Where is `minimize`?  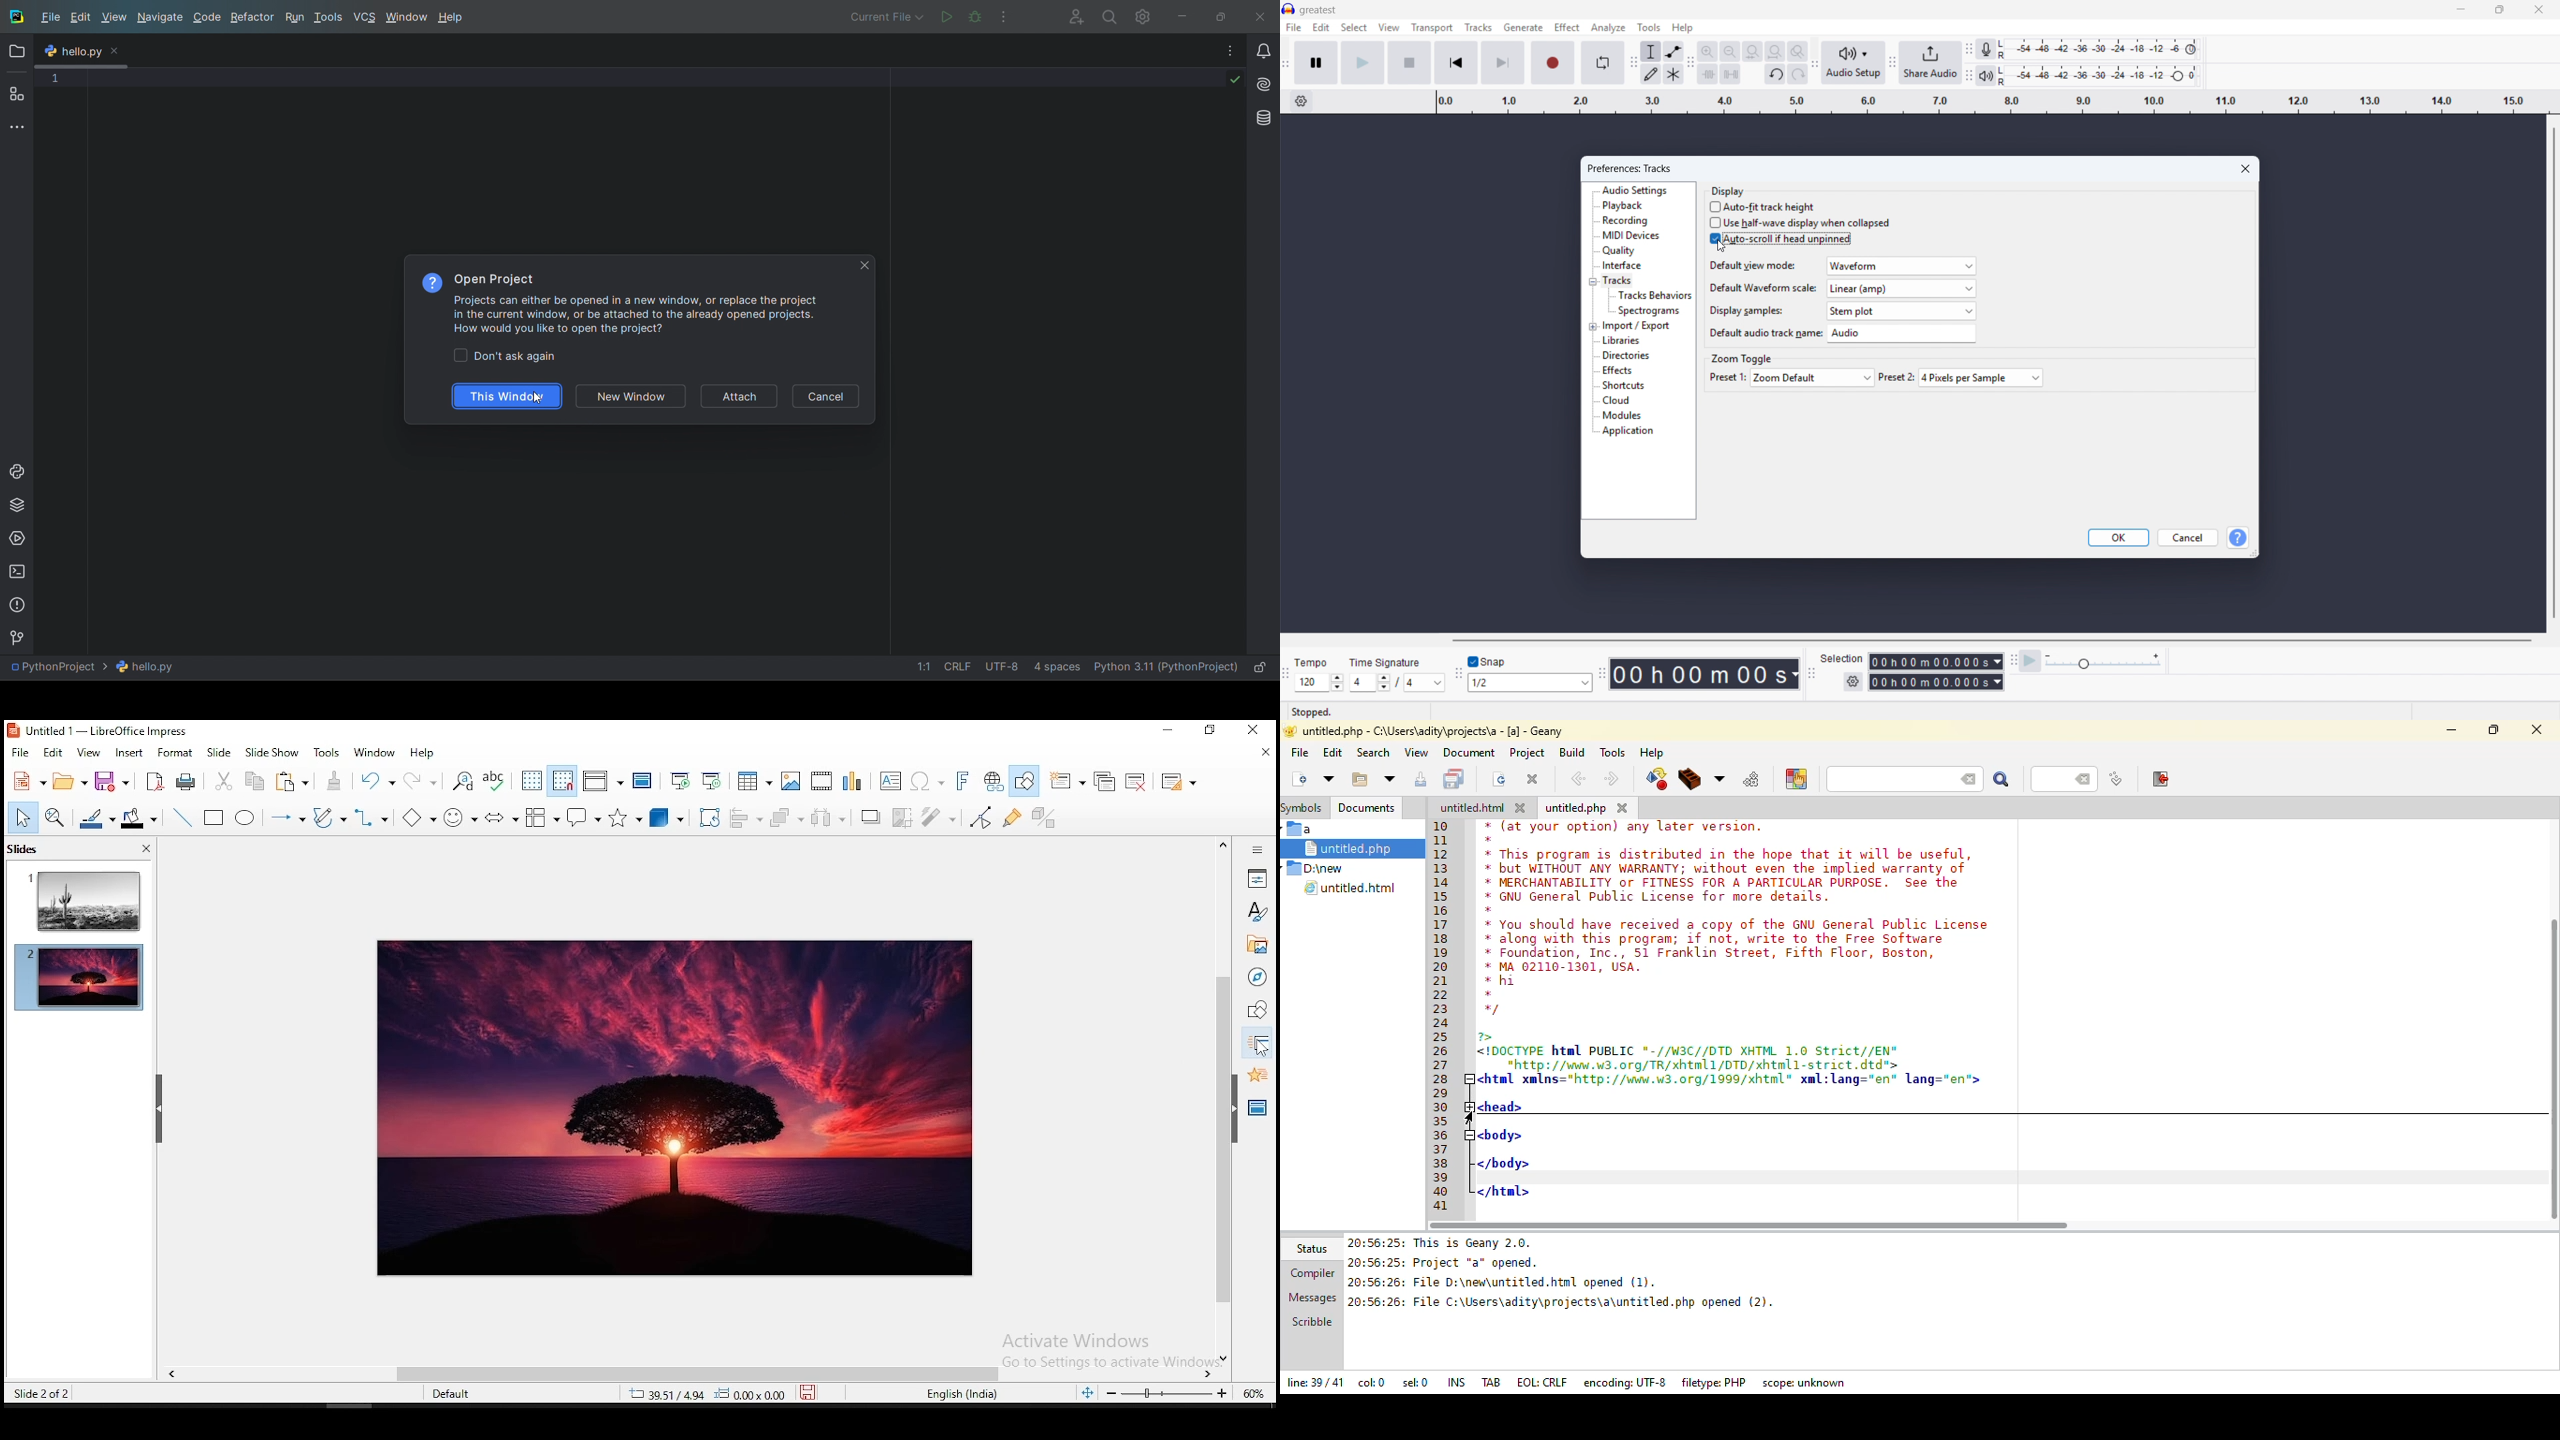 minimize is located at coordinates (2451, 729).